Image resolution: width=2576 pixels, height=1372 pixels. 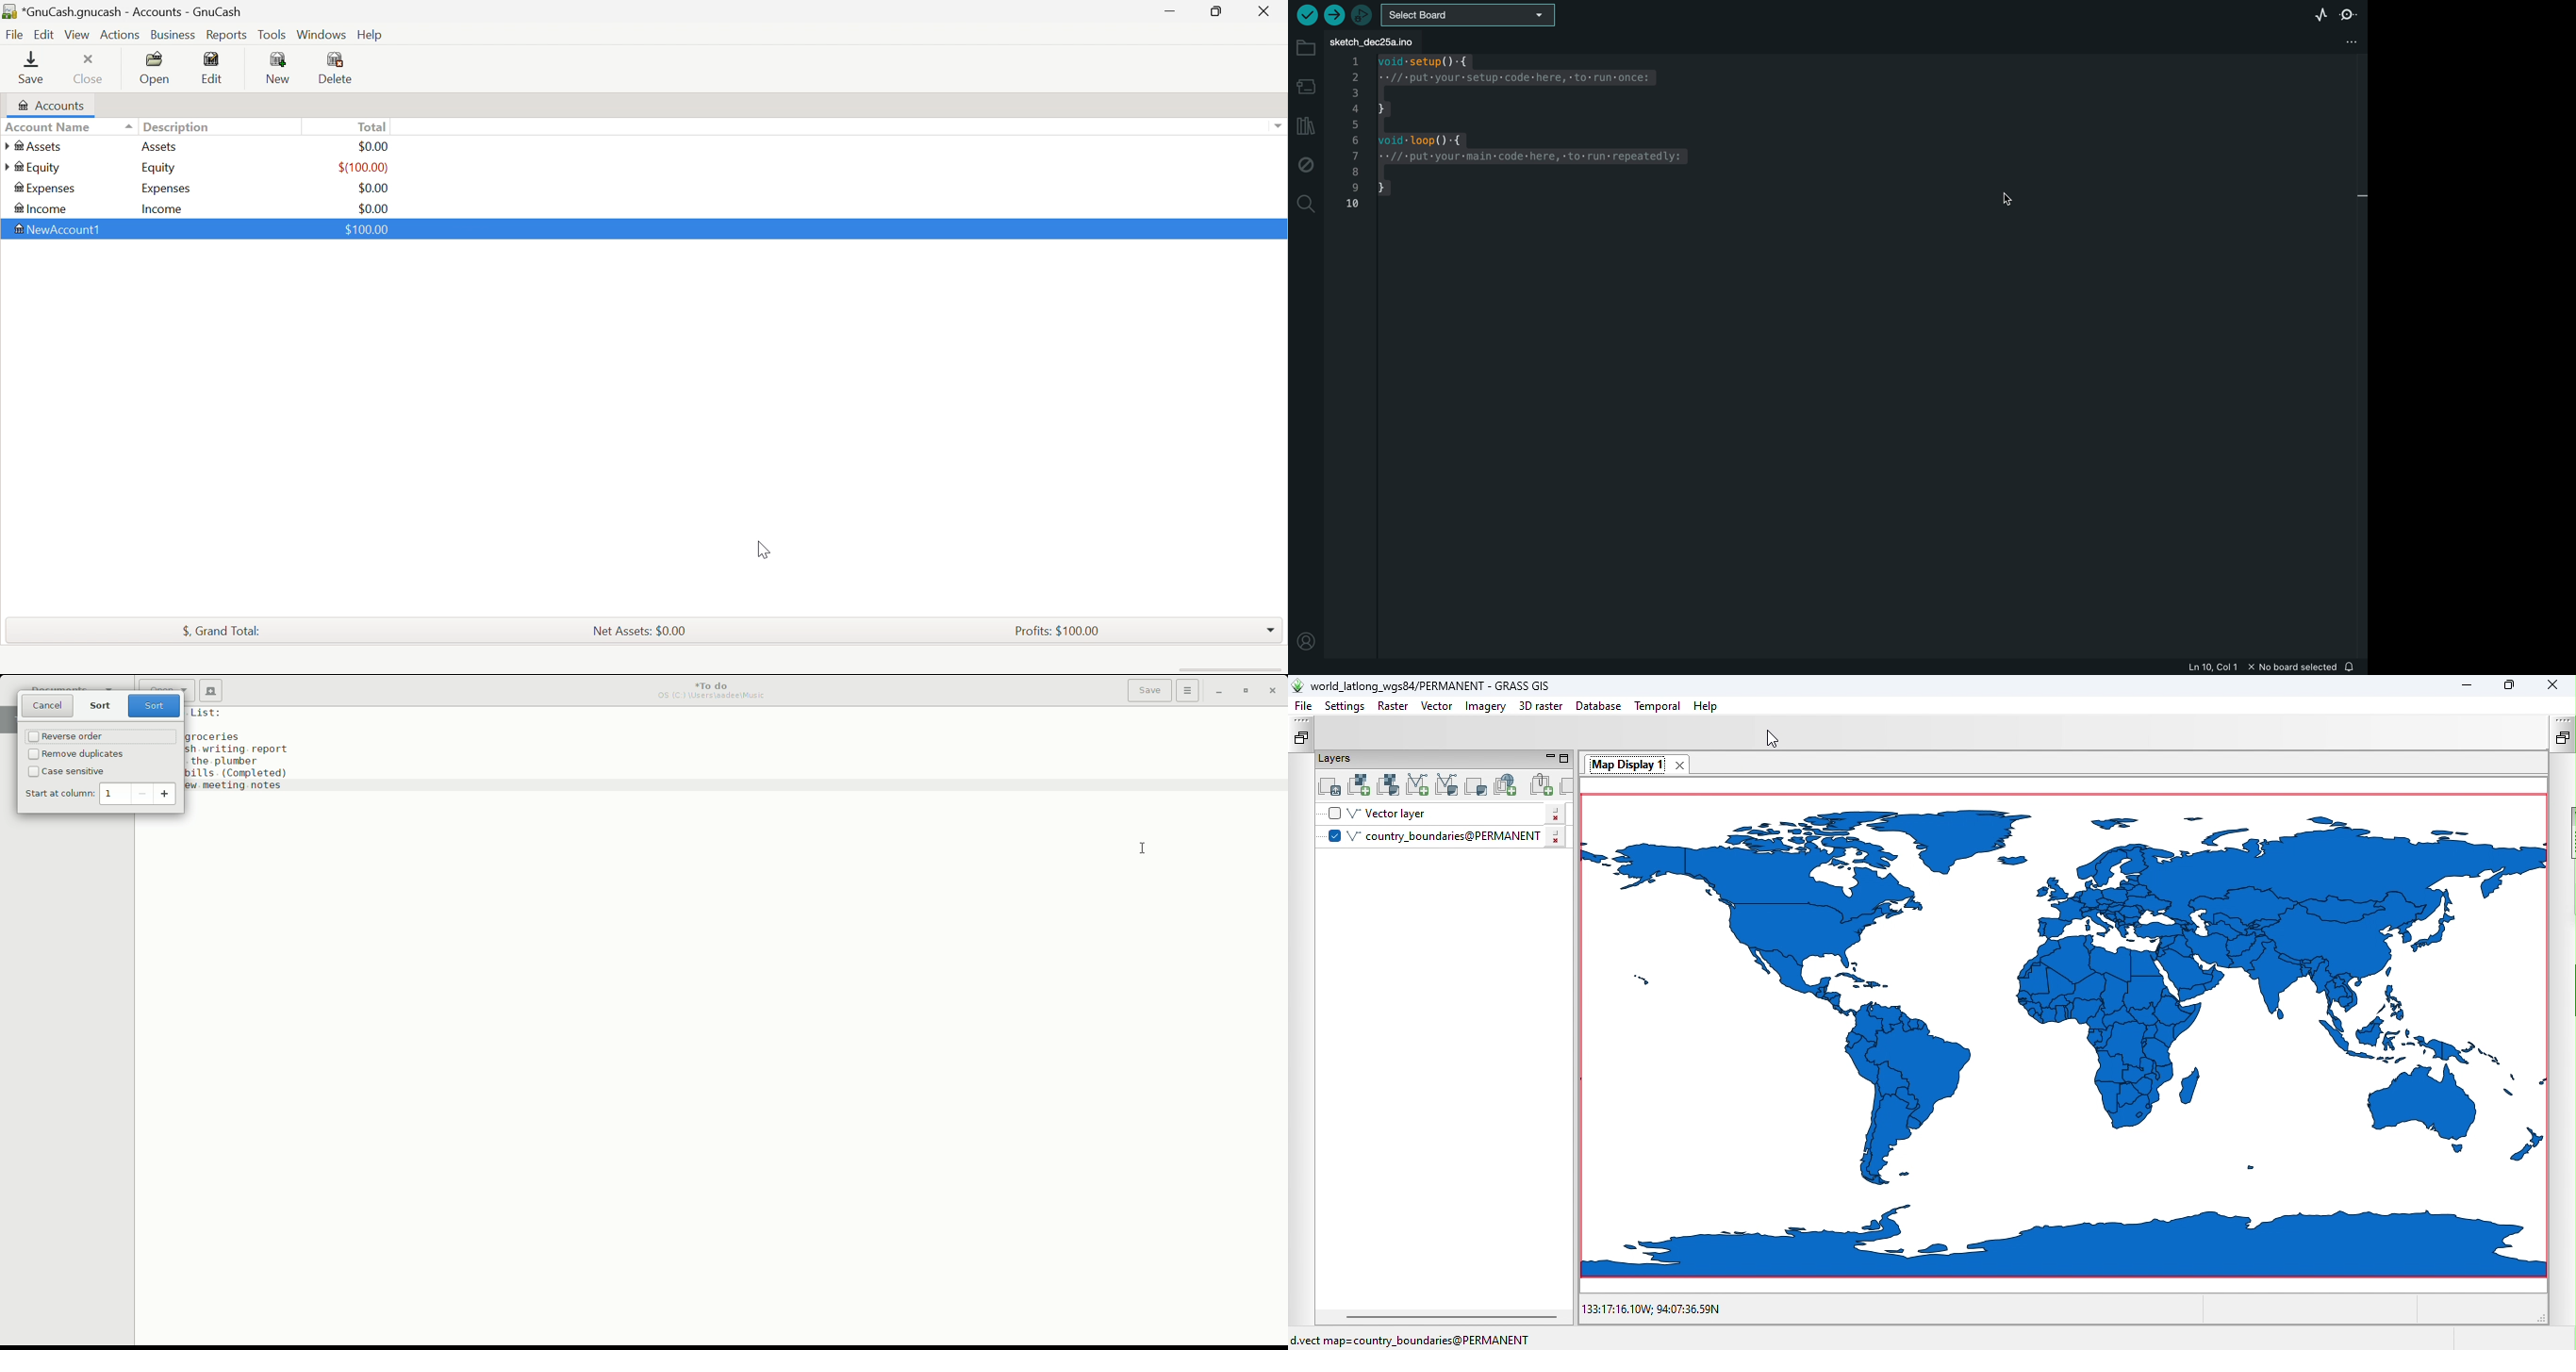 I want to click on Expenses, so click(x=164, y=188).